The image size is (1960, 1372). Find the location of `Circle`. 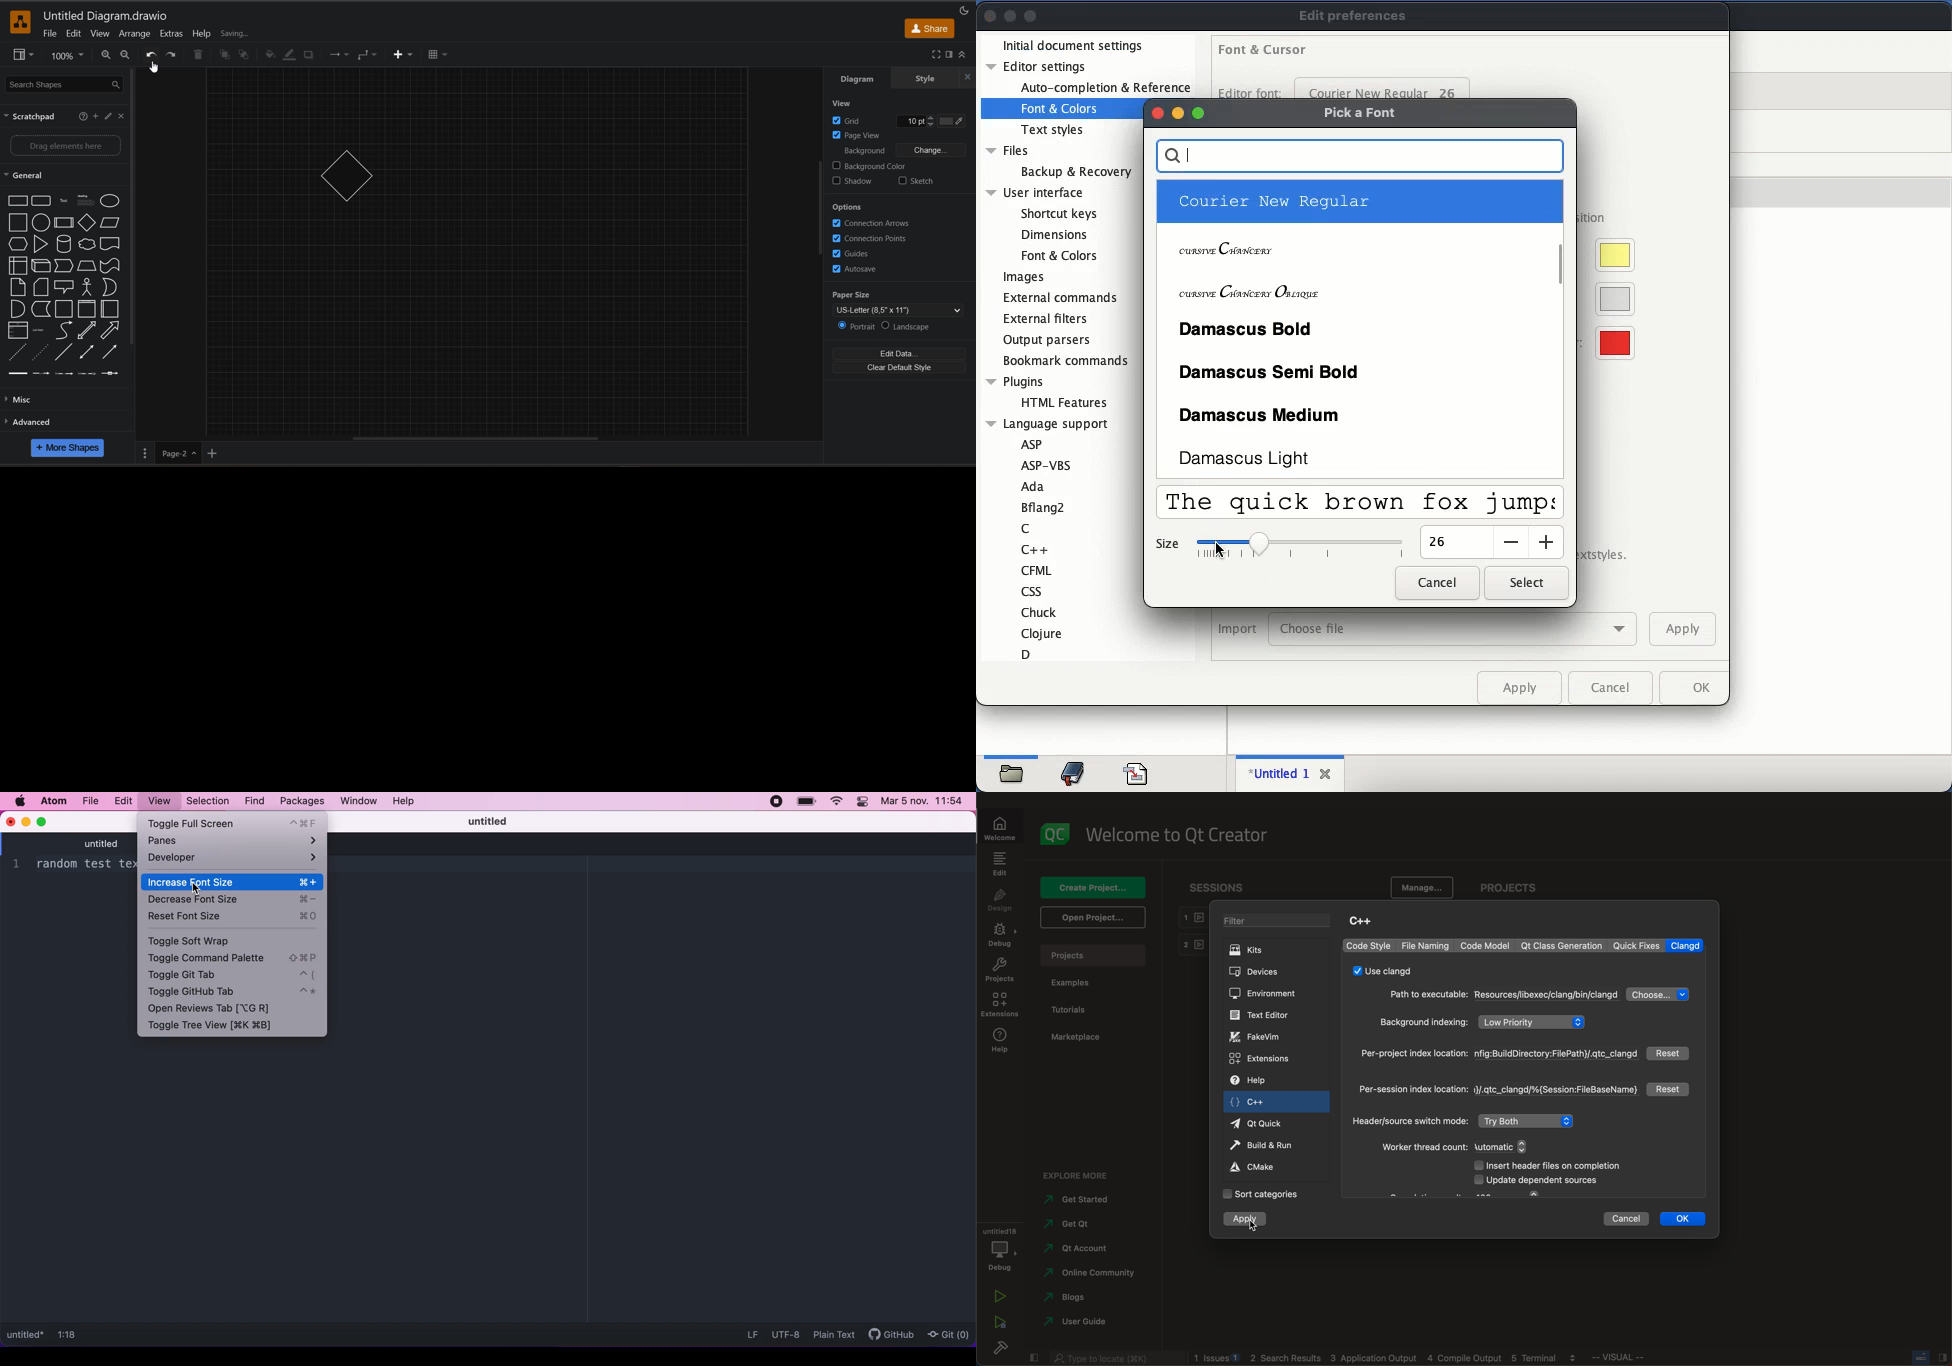

Circle is located at coordinates (40, 222).